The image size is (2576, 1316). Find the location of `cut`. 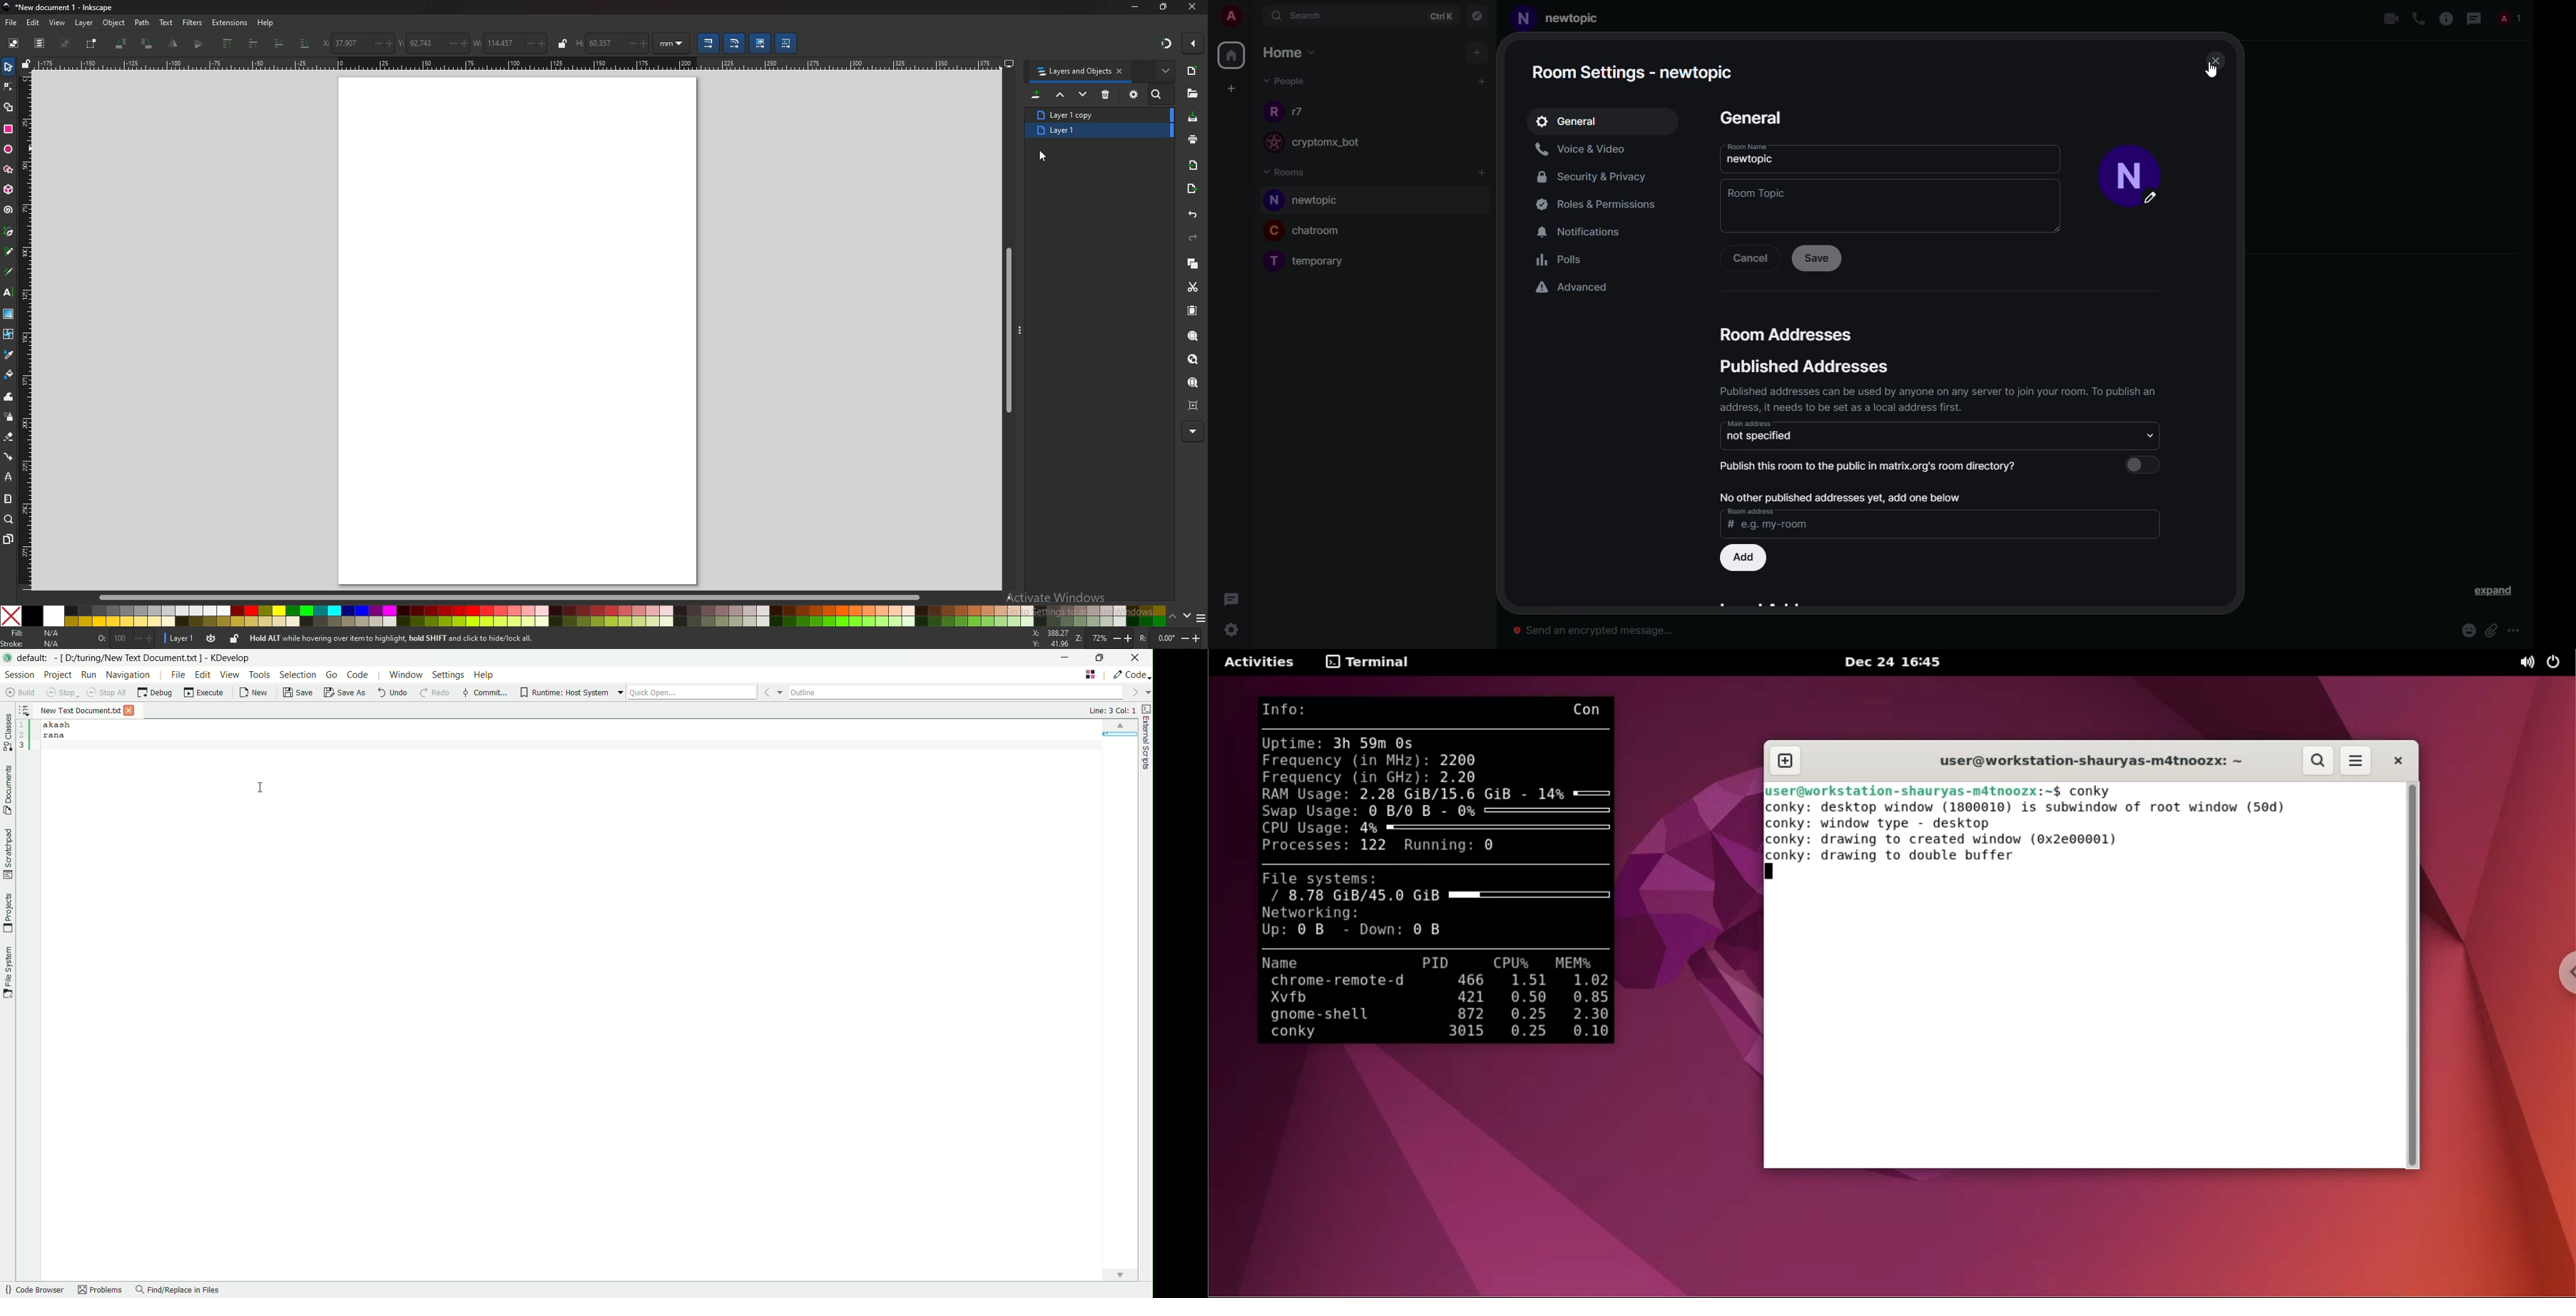

cut is located at coordinates (1193, 287).